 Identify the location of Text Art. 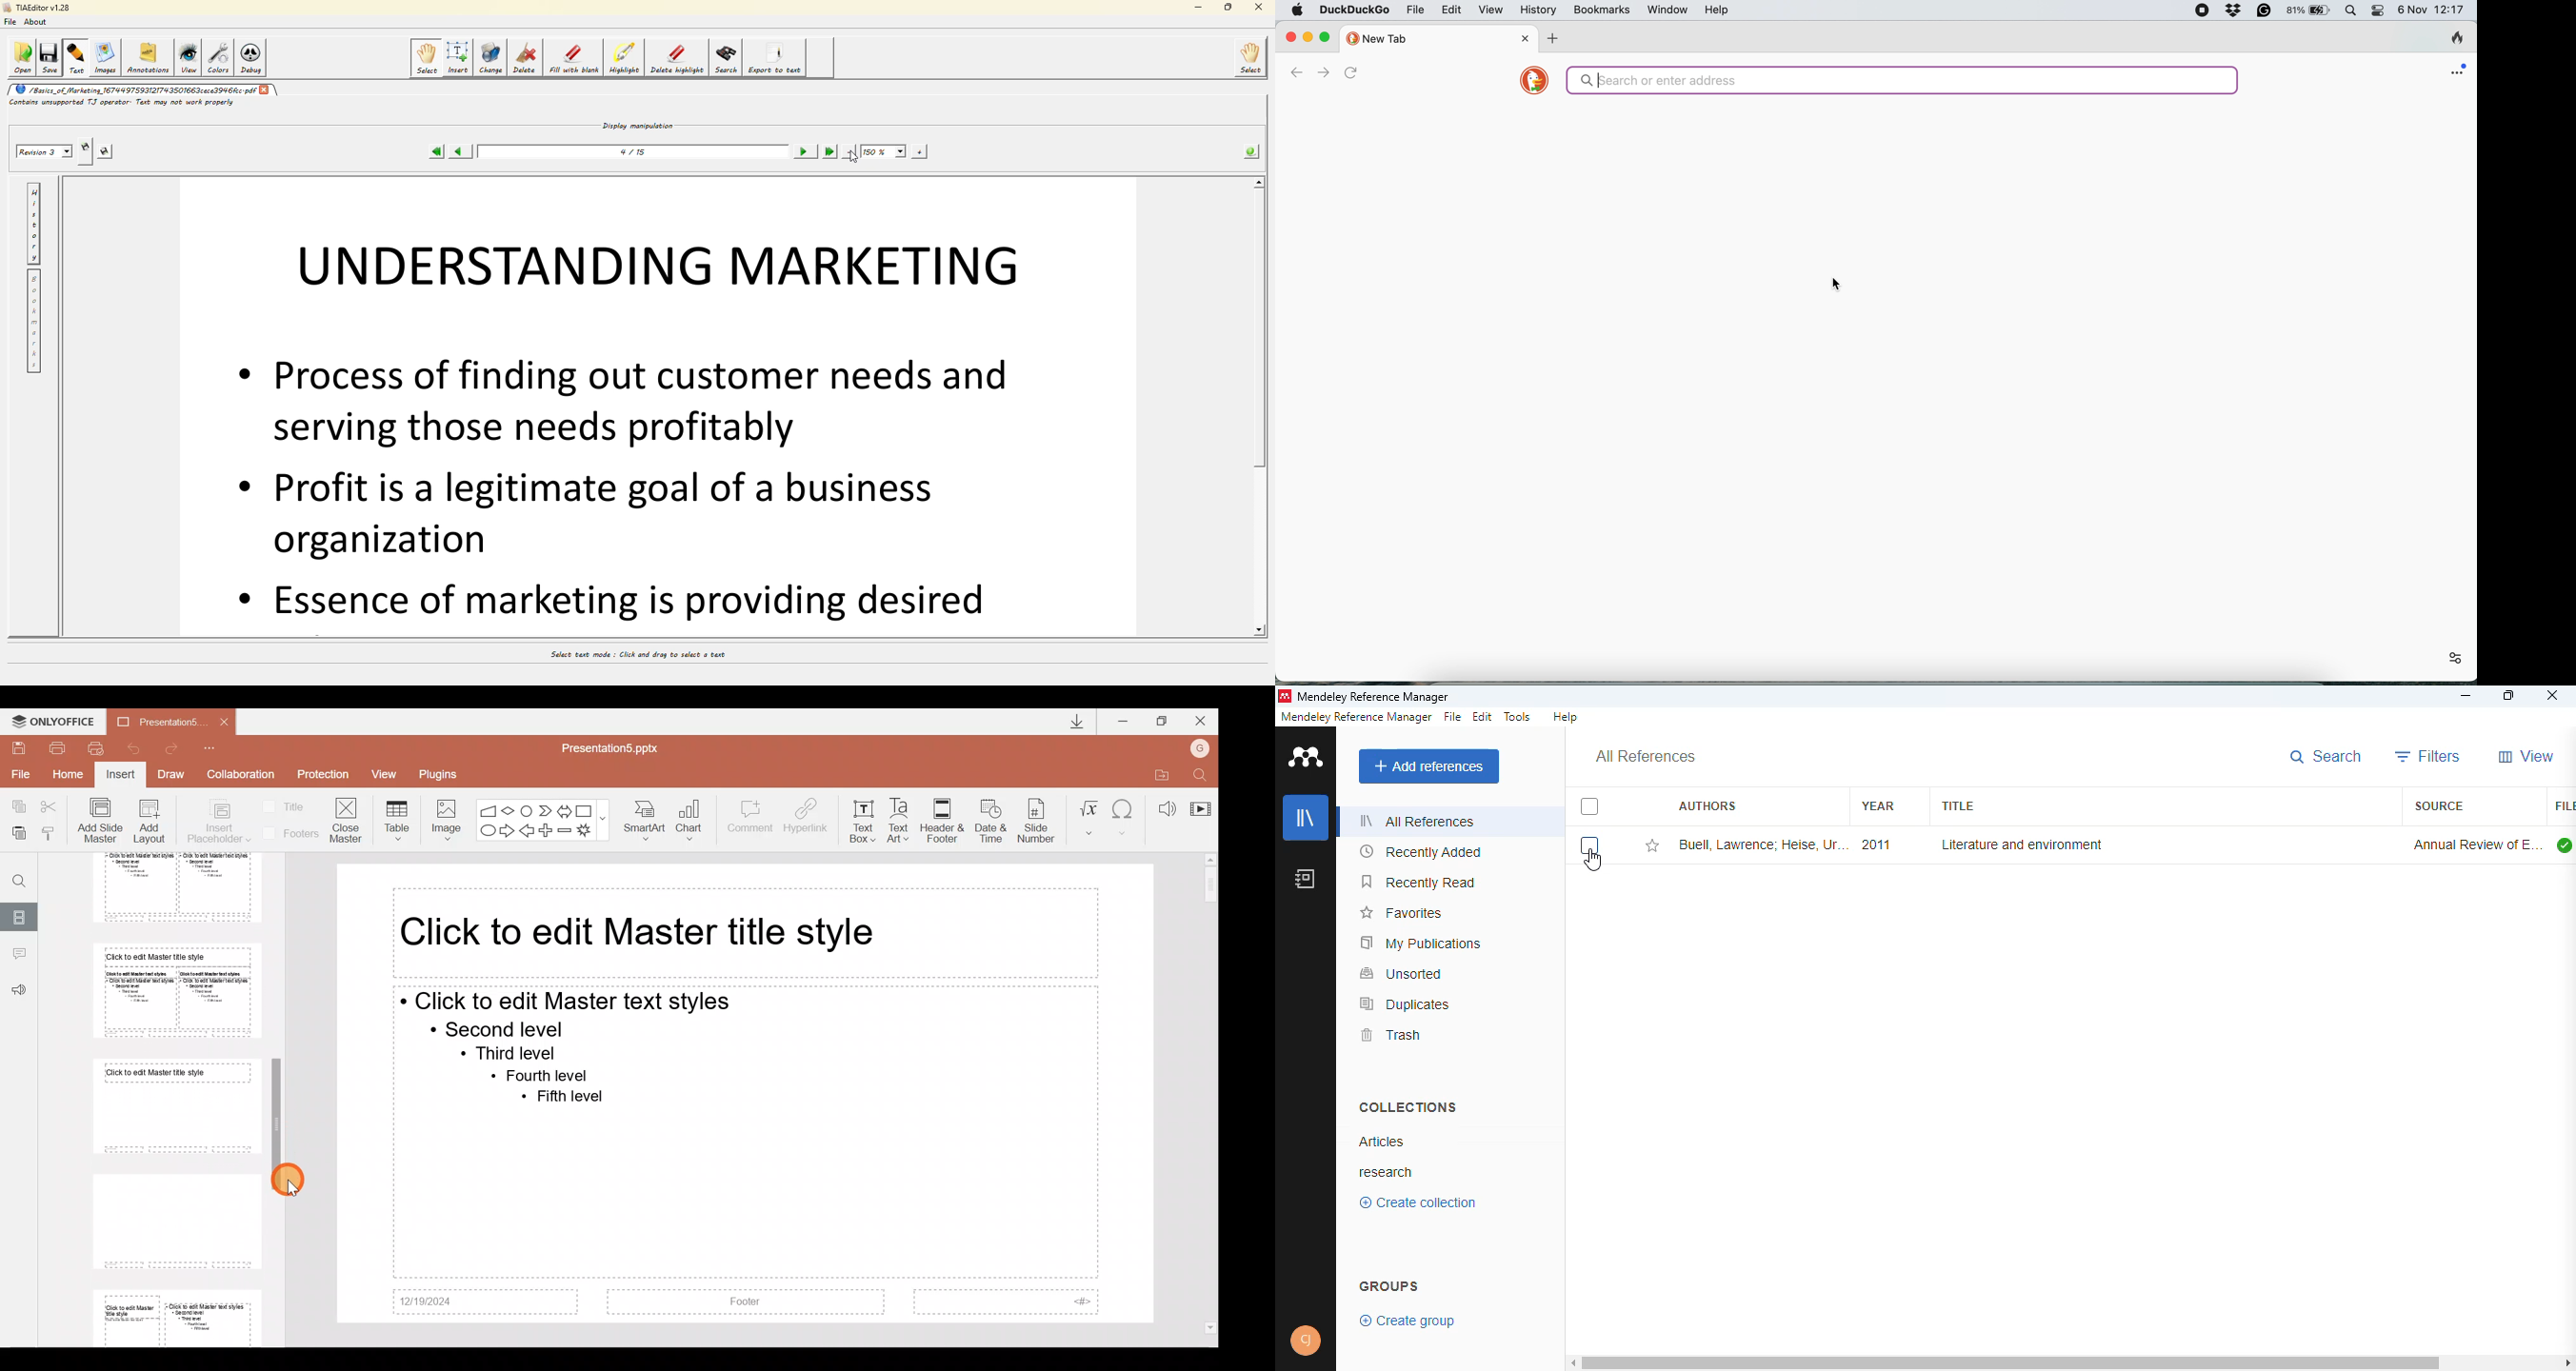
(902, 817).